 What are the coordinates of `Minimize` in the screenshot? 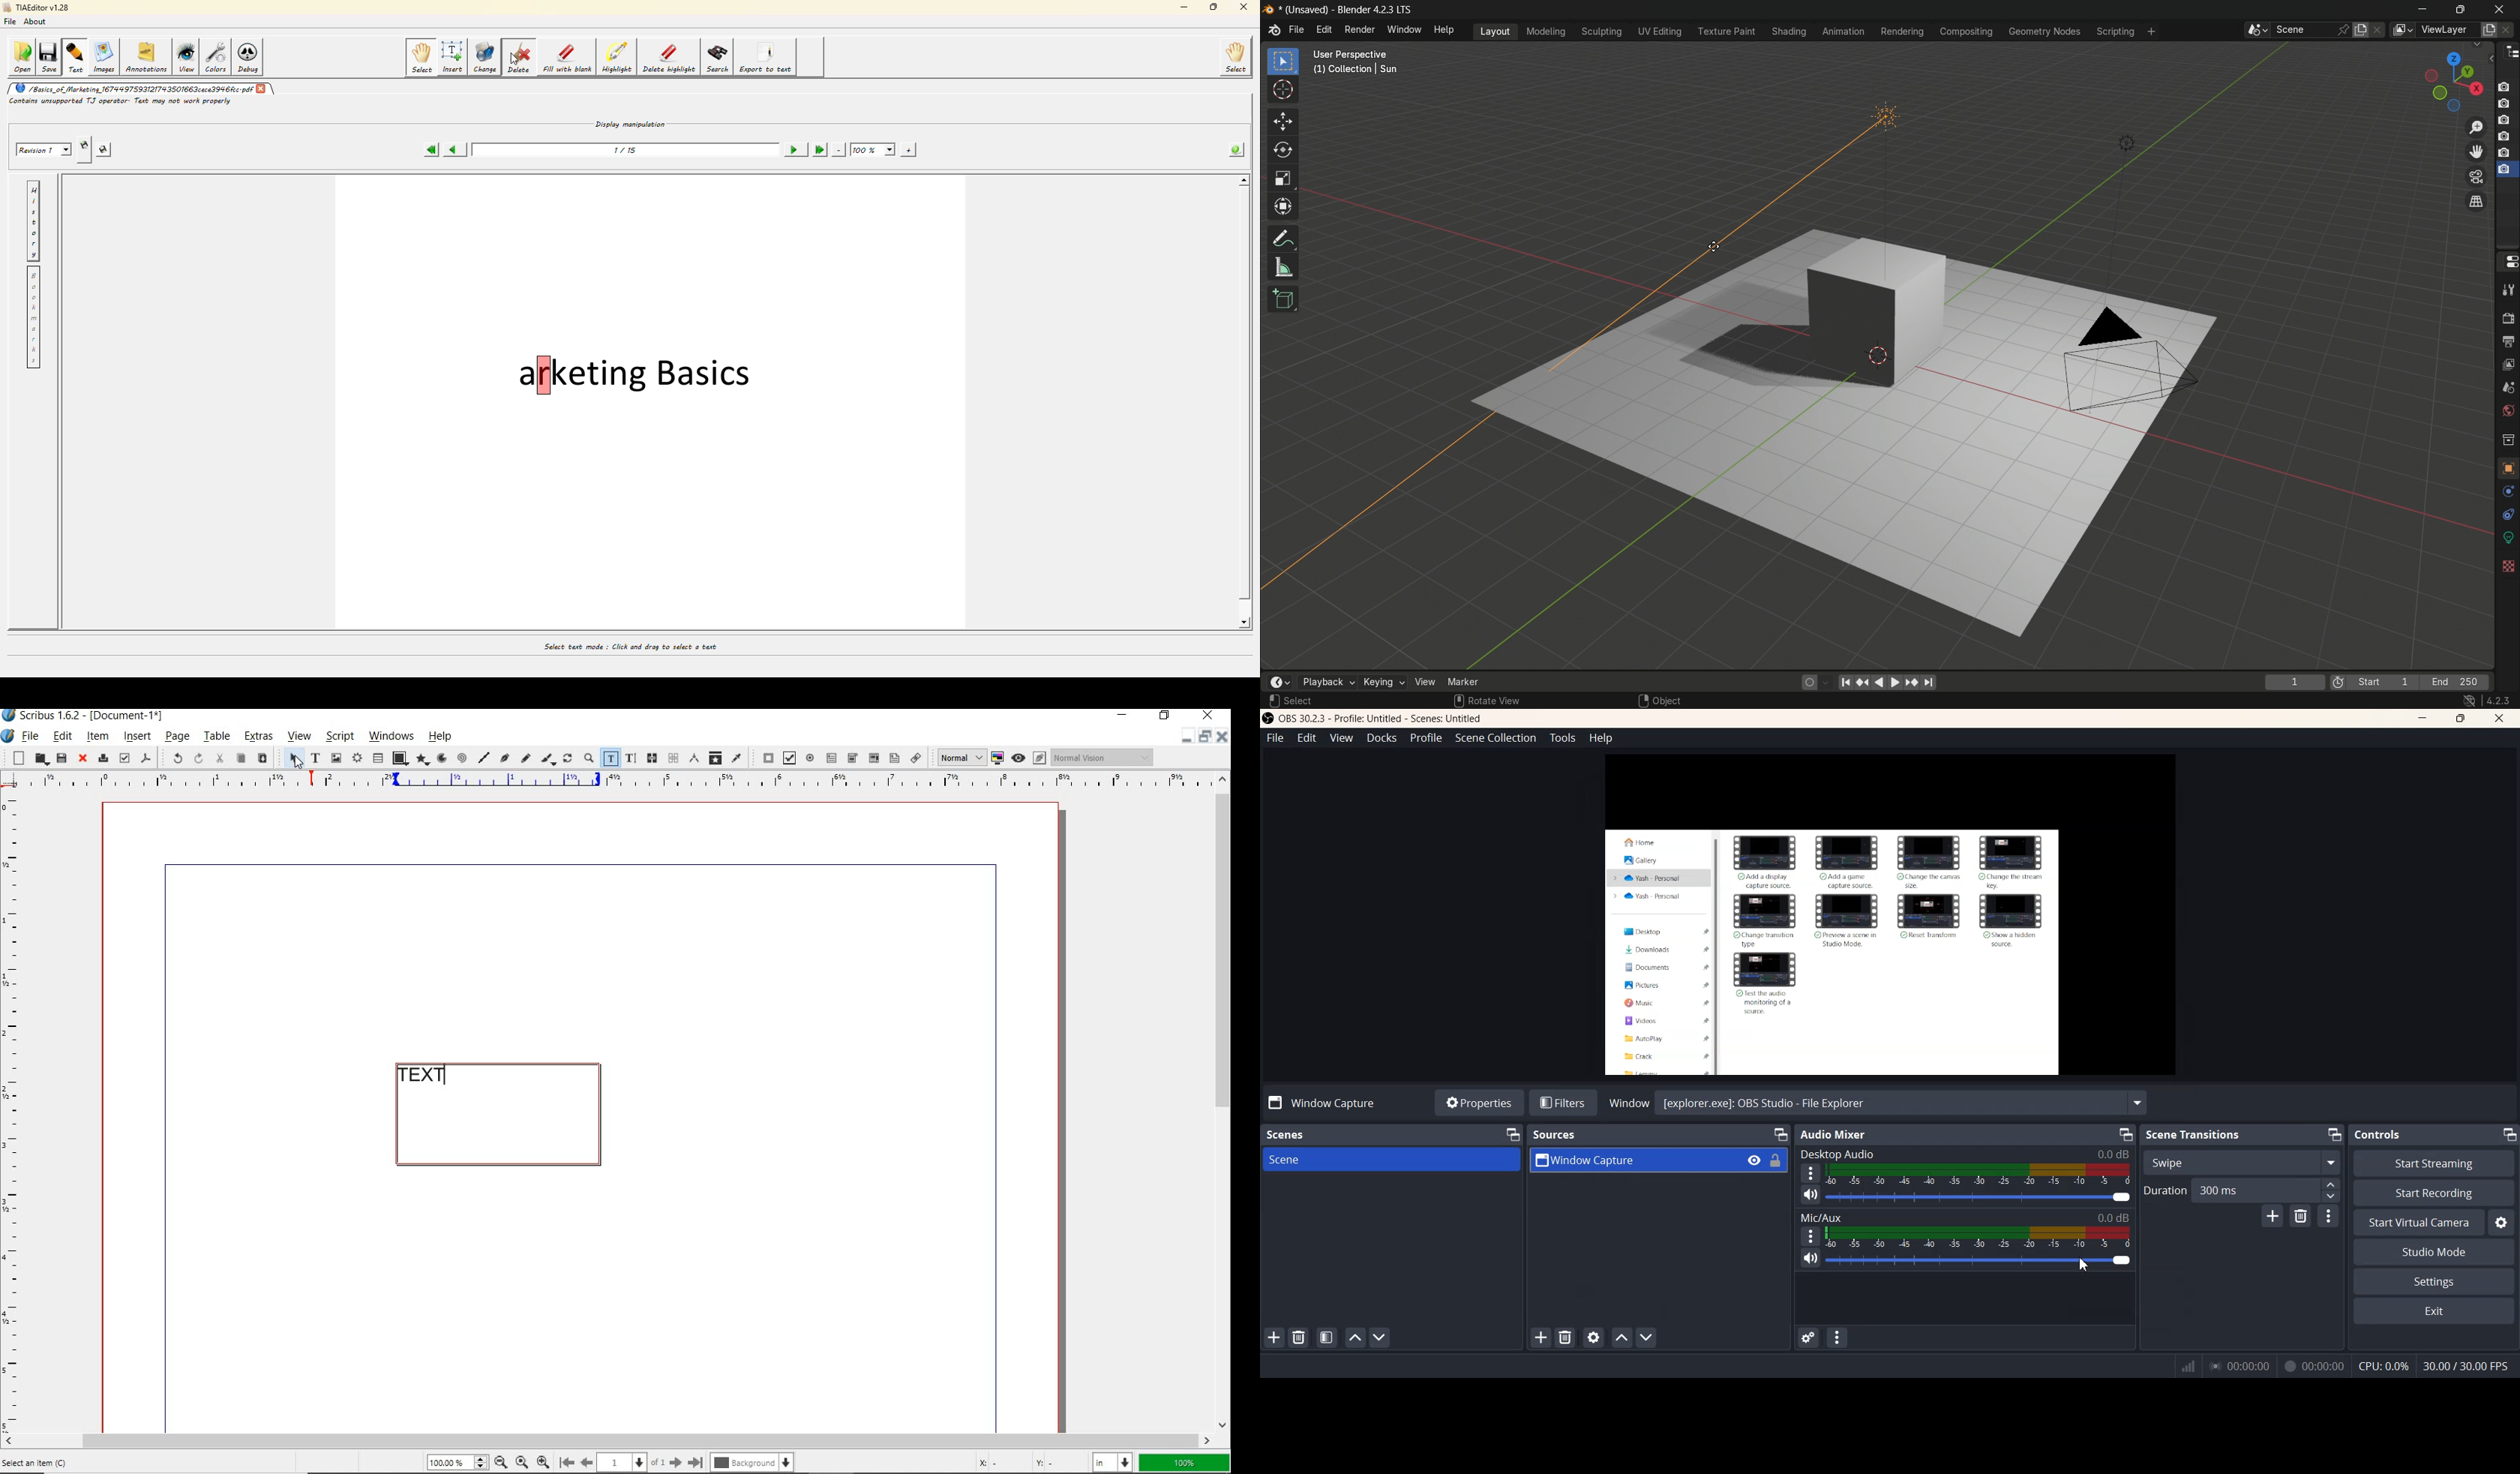 It's located at (2126, 1135).